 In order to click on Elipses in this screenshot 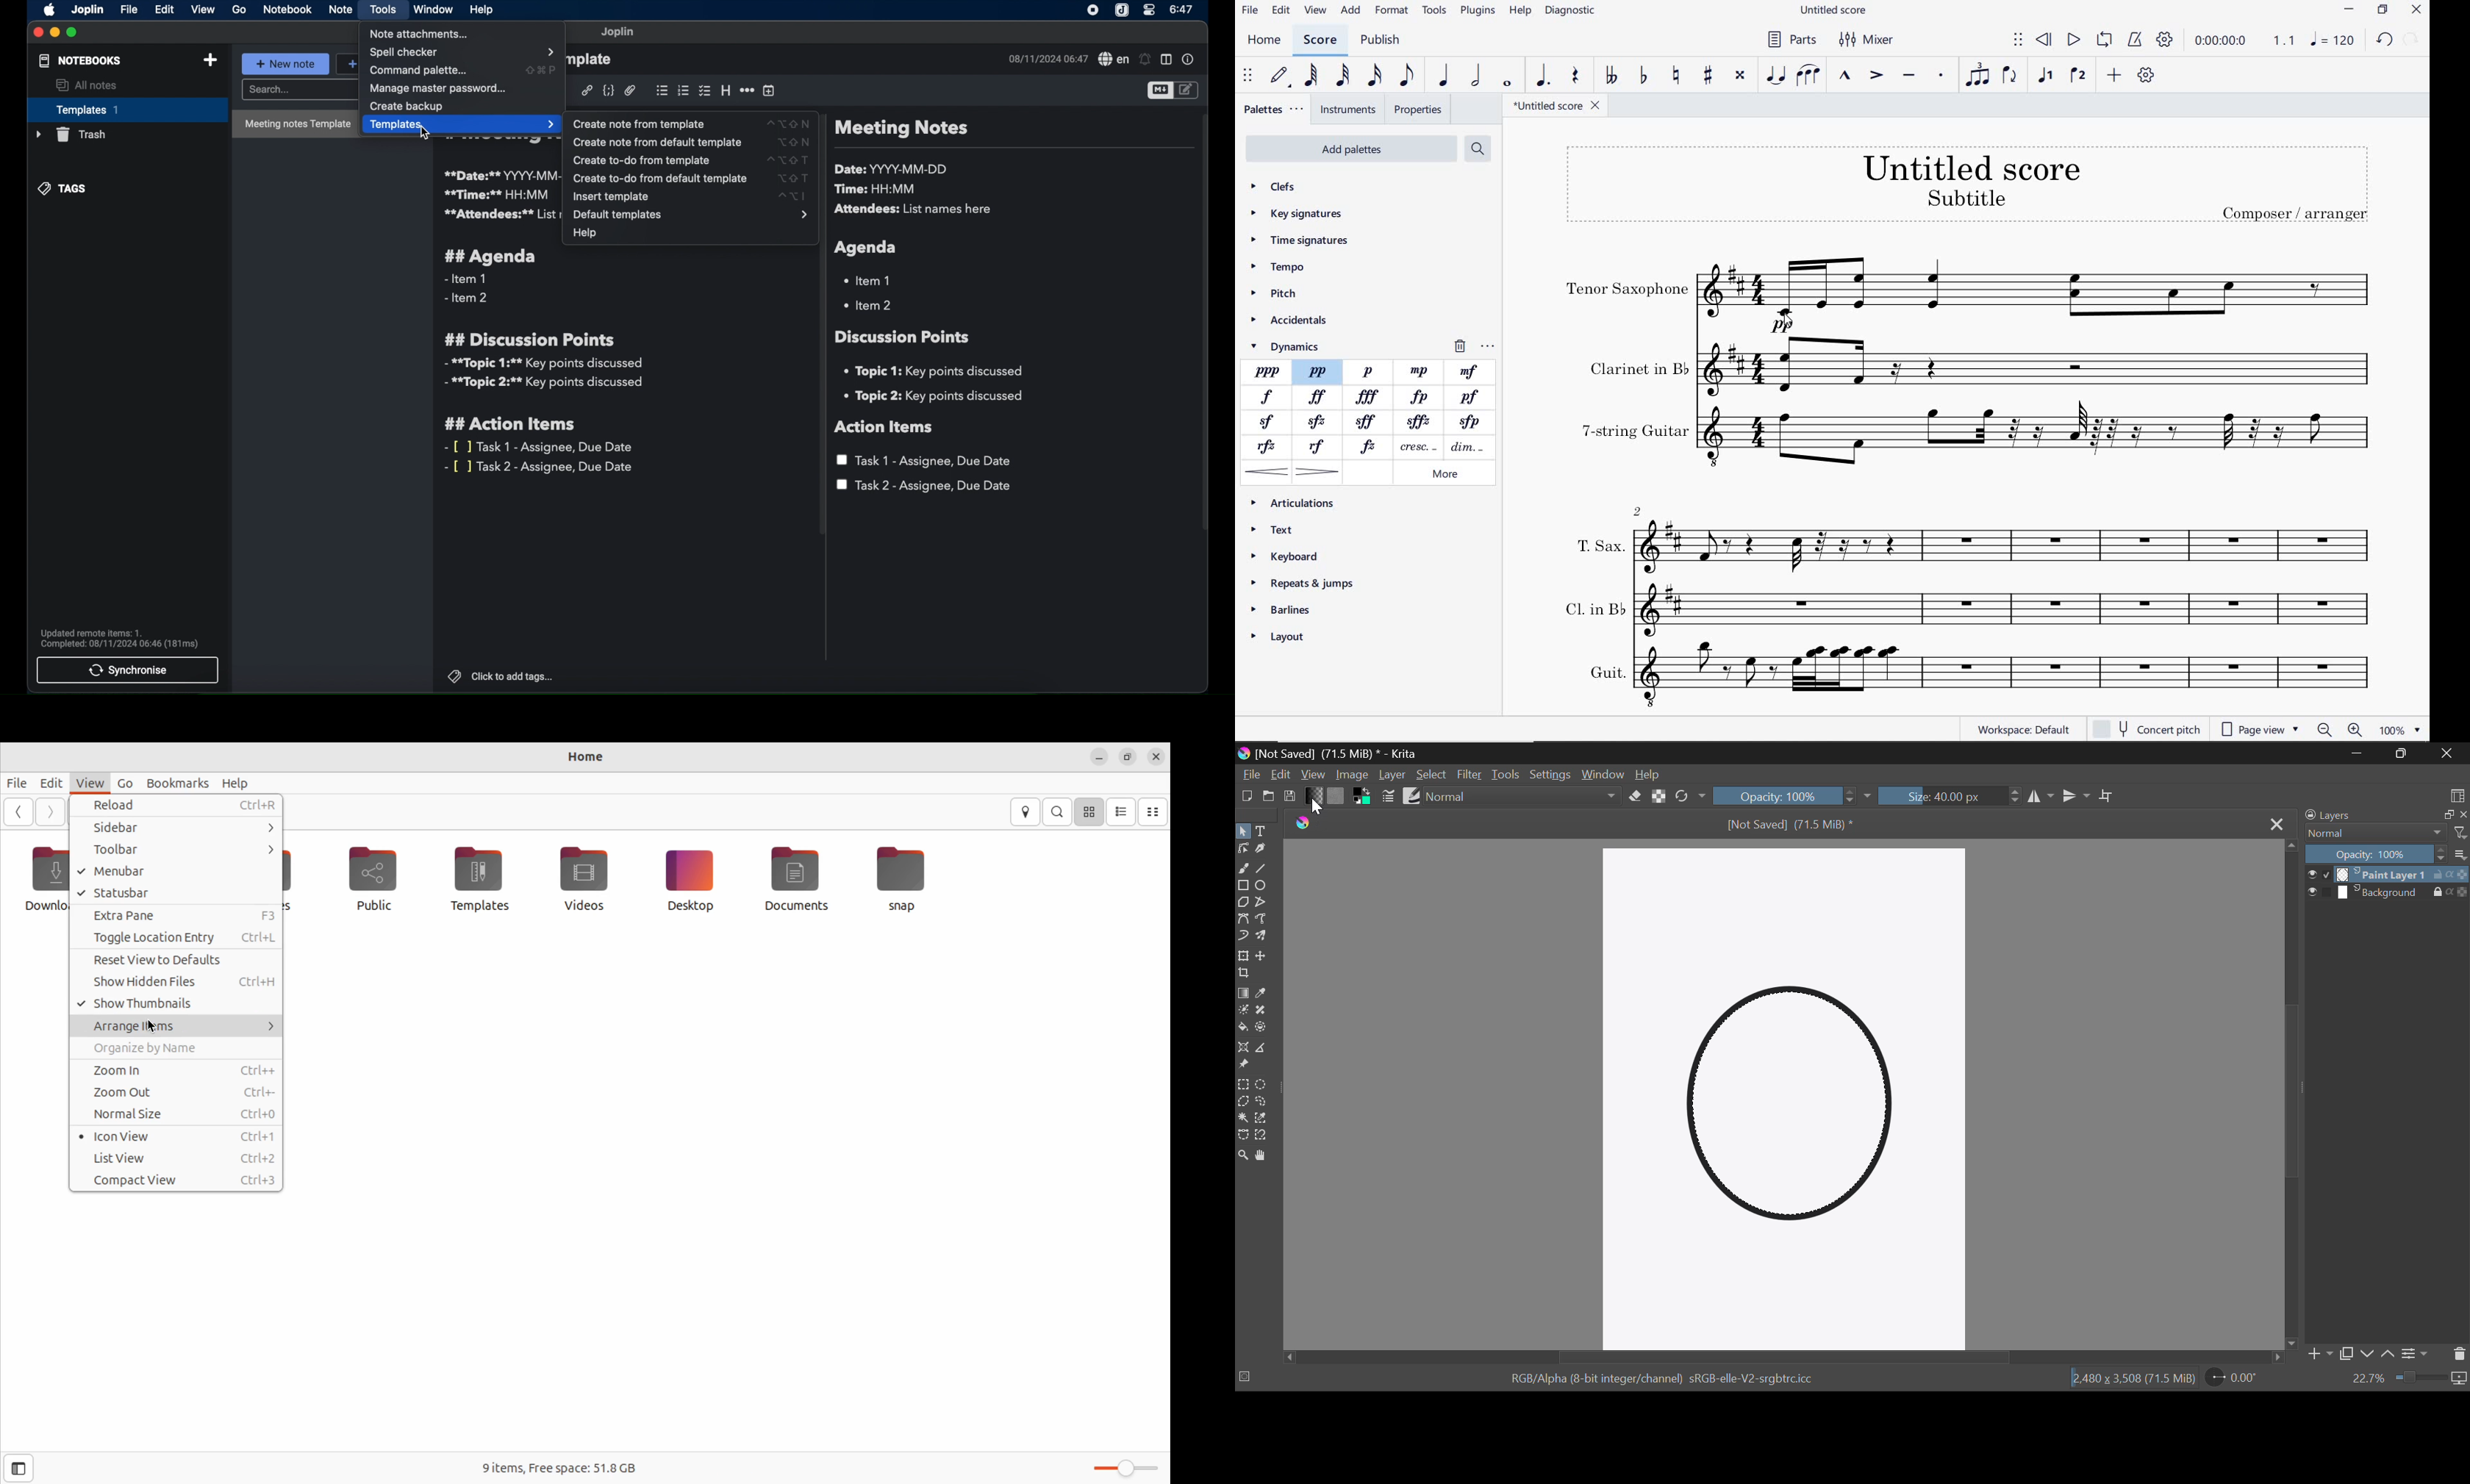, I will do `click(1265, 886)`.